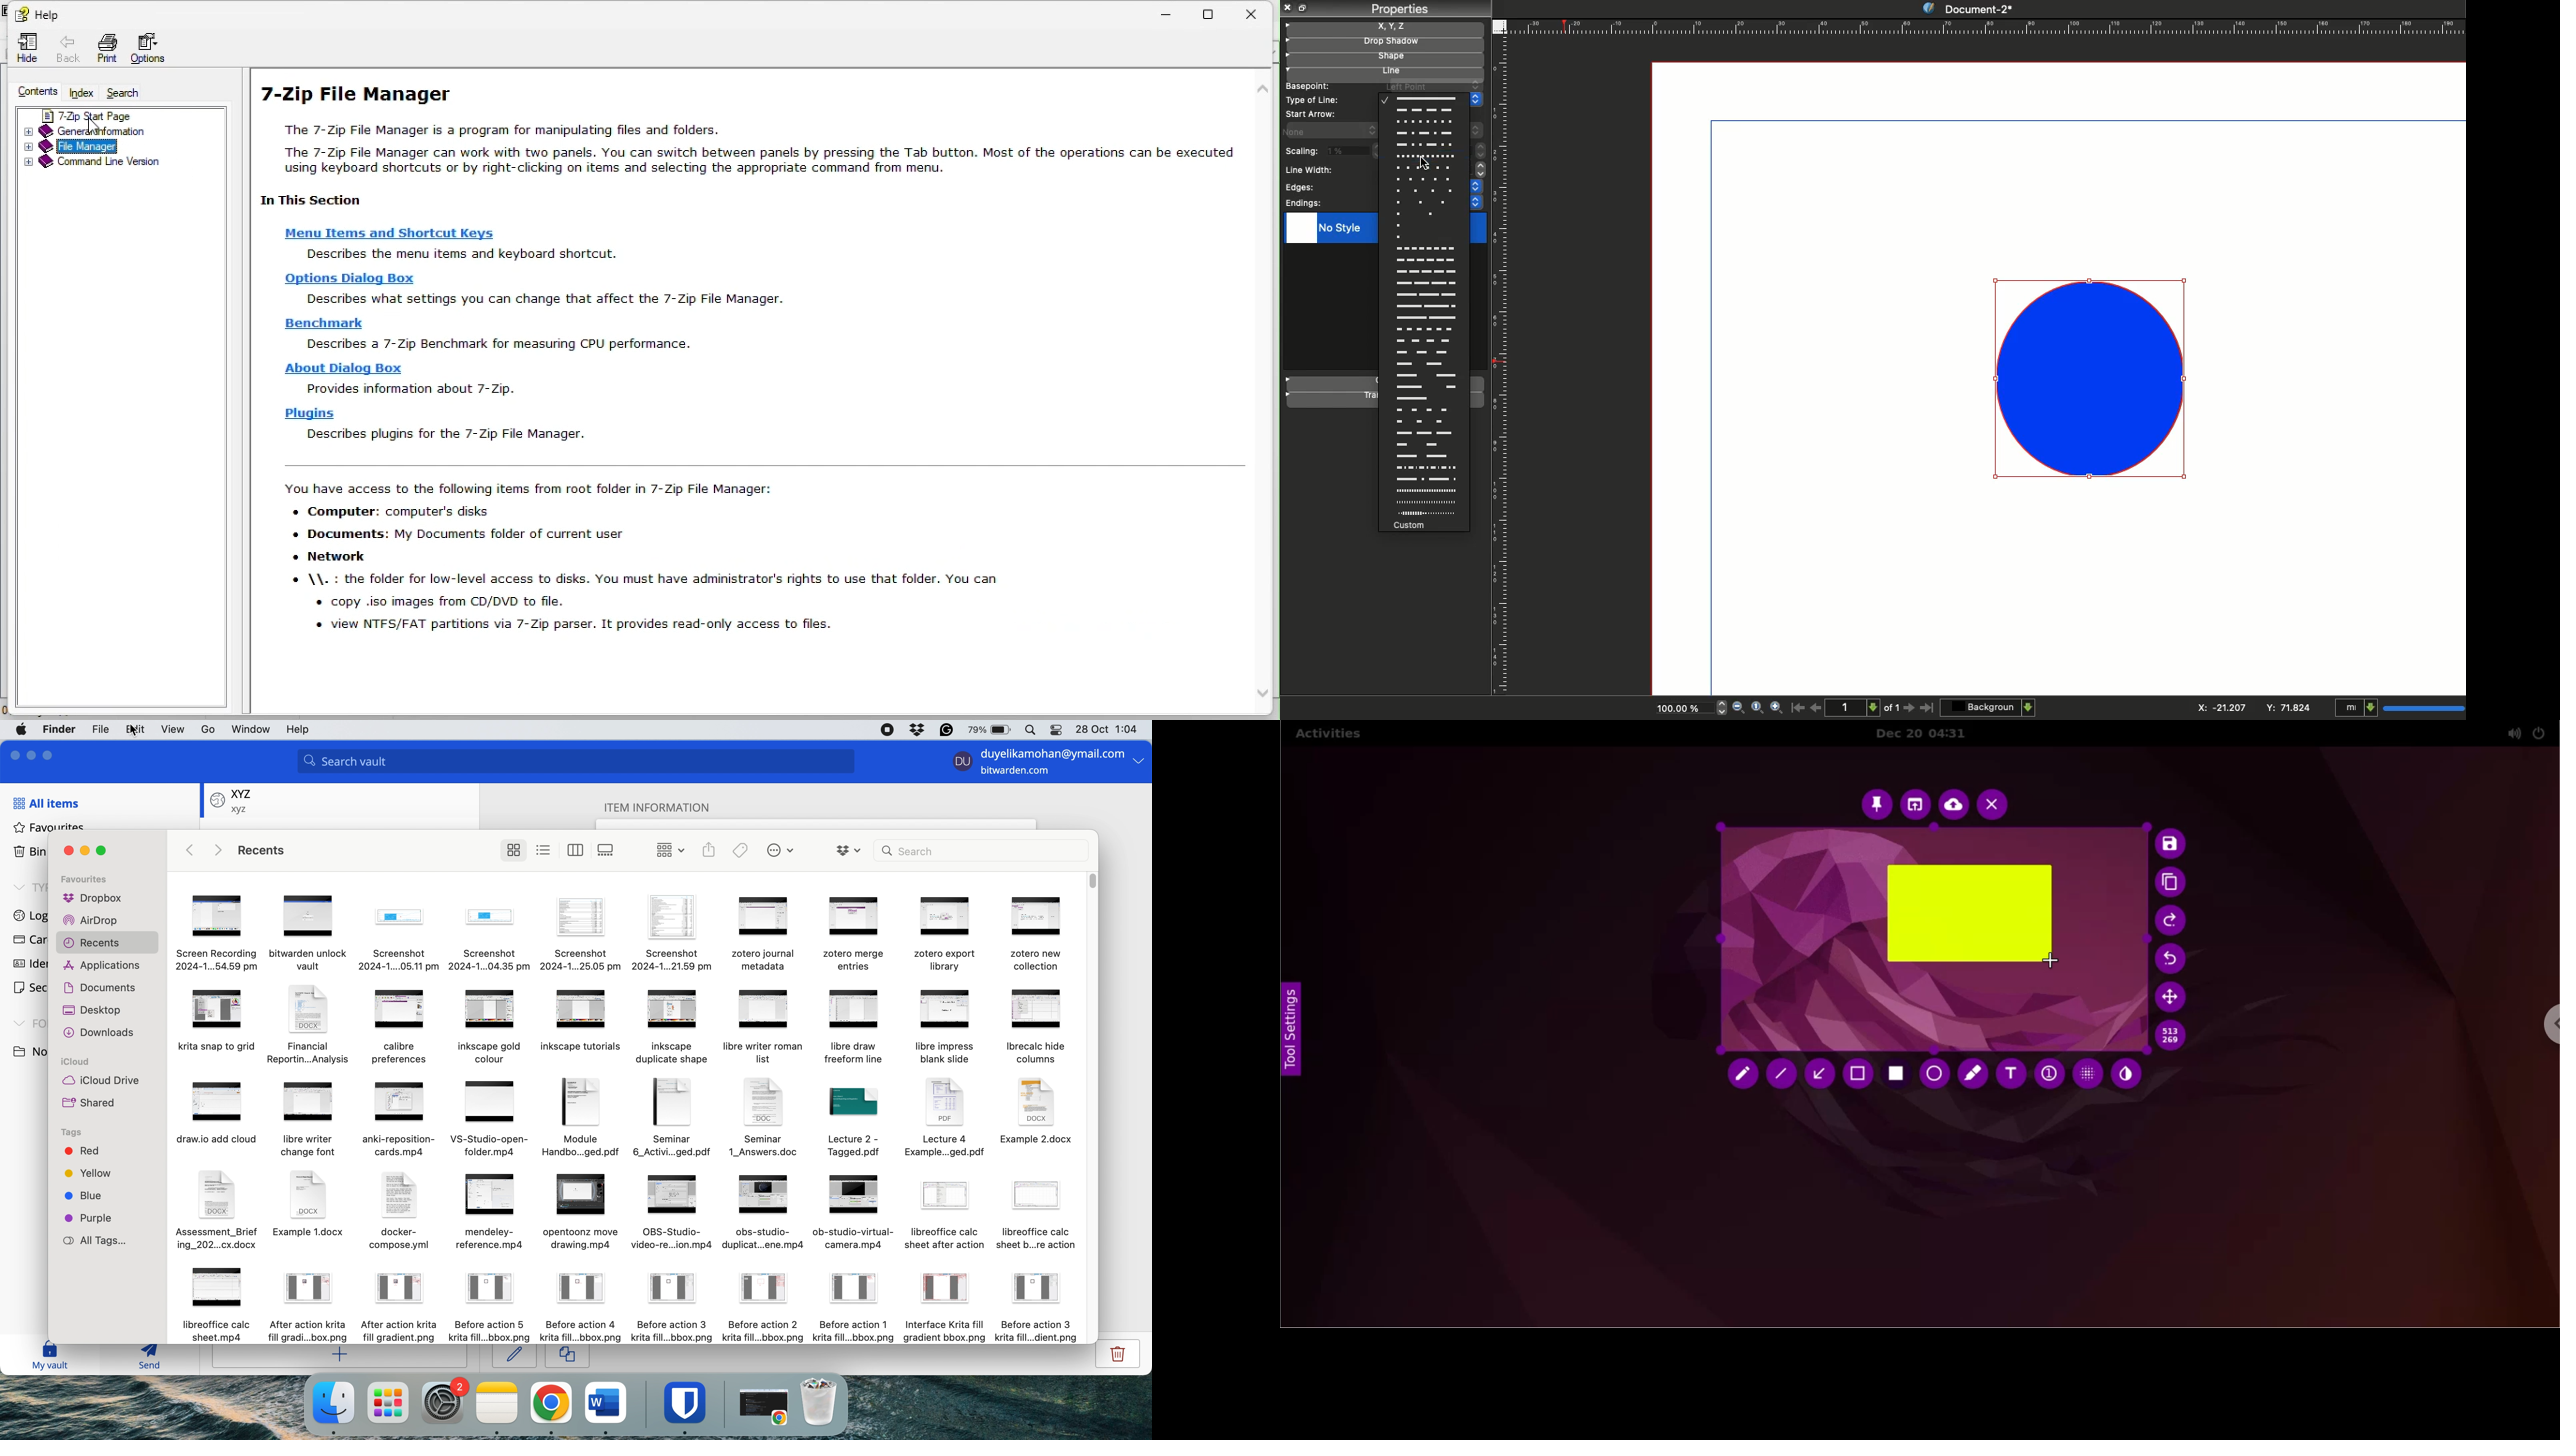 The image size is (2576, 1456). I want to click on line option, so click(1425, 249).